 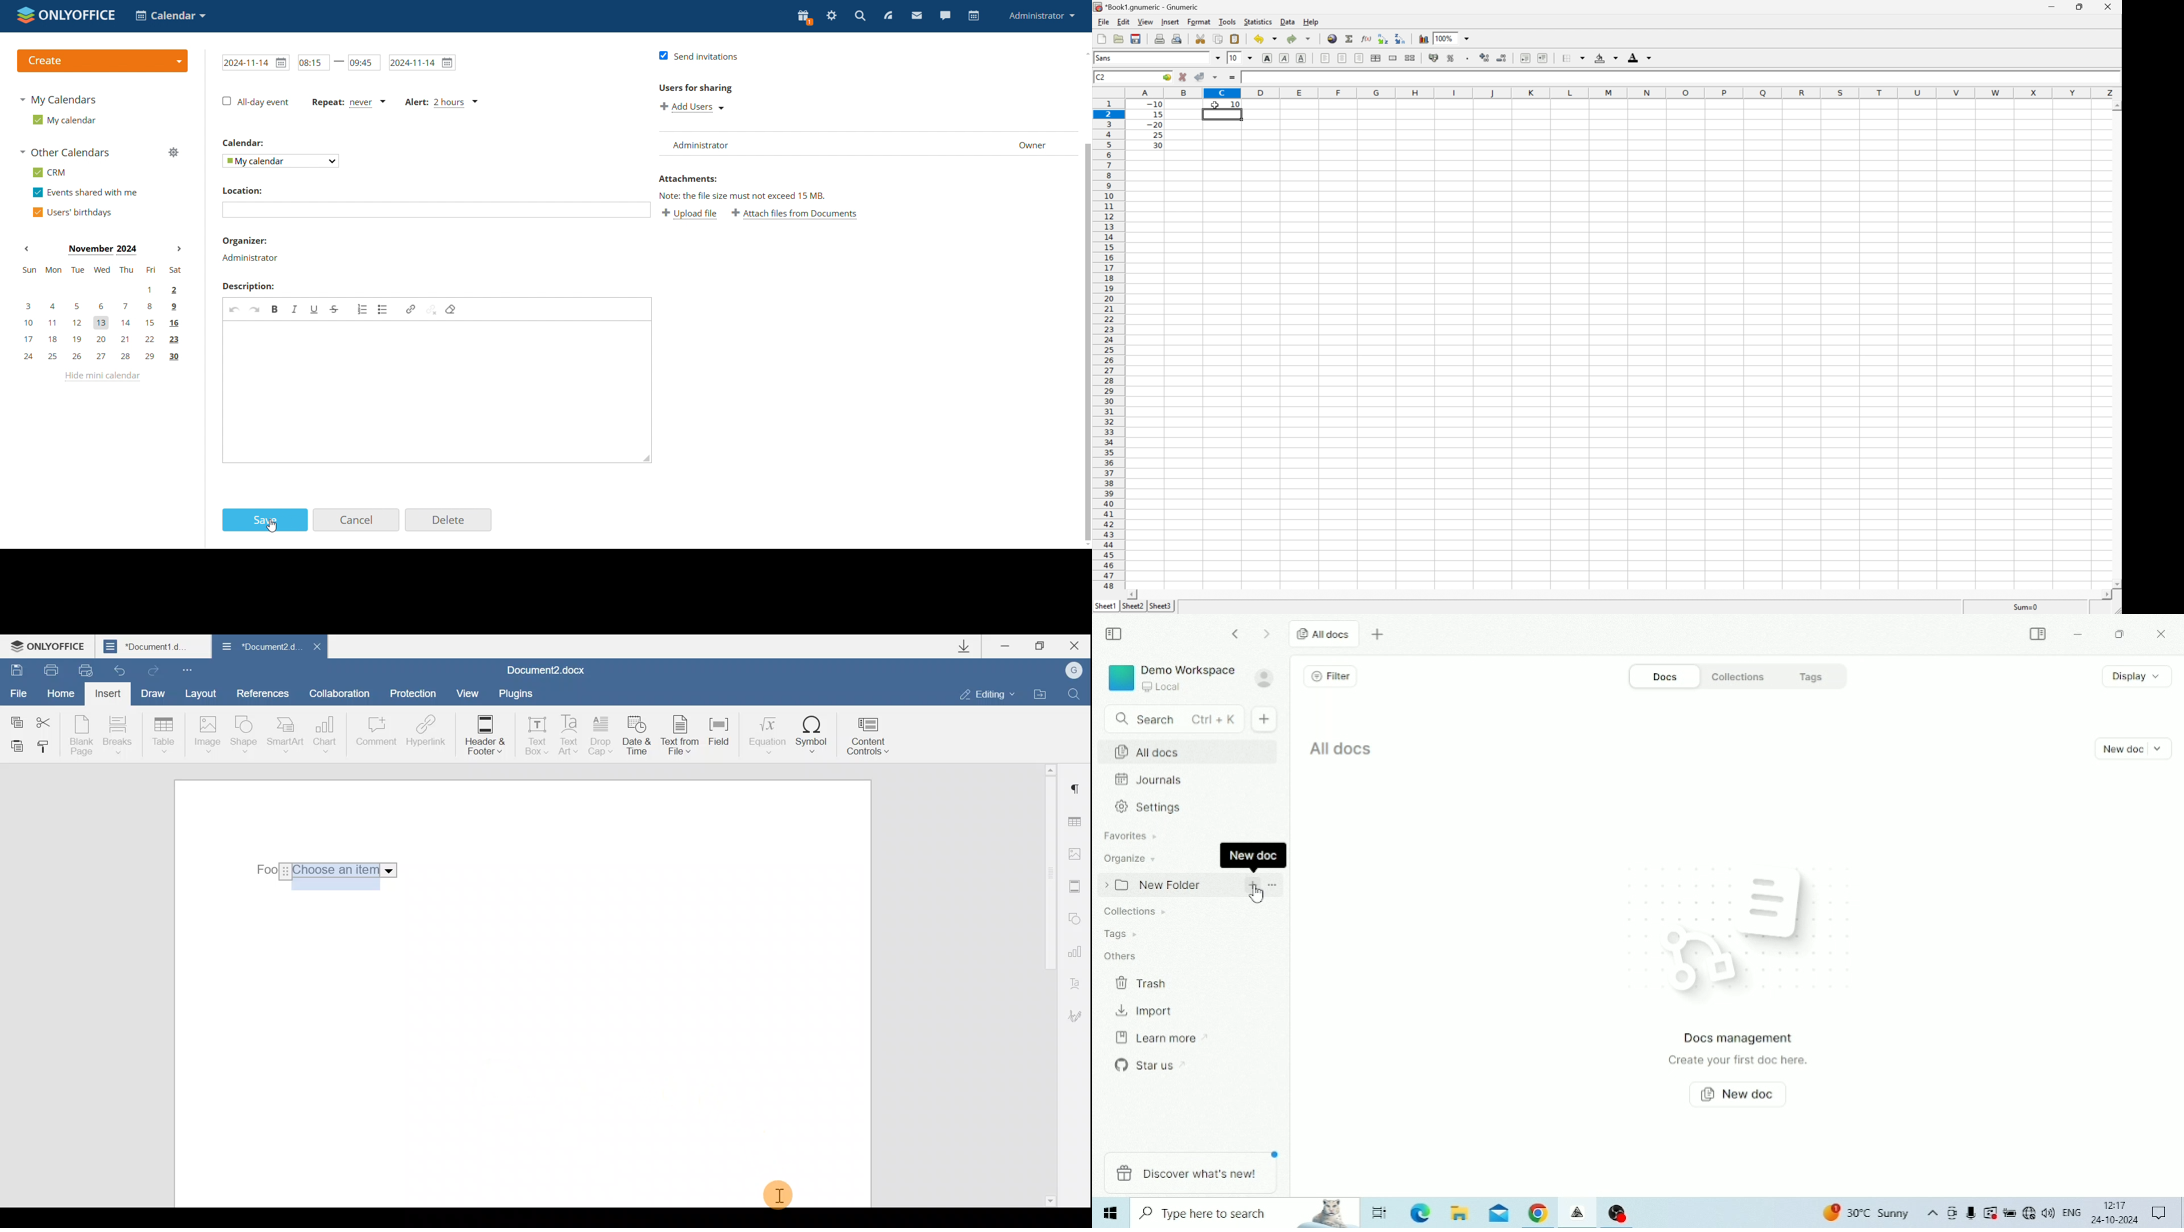 I want to click on Decrease the number of decimals displayed, so click(x=1502, y=58).